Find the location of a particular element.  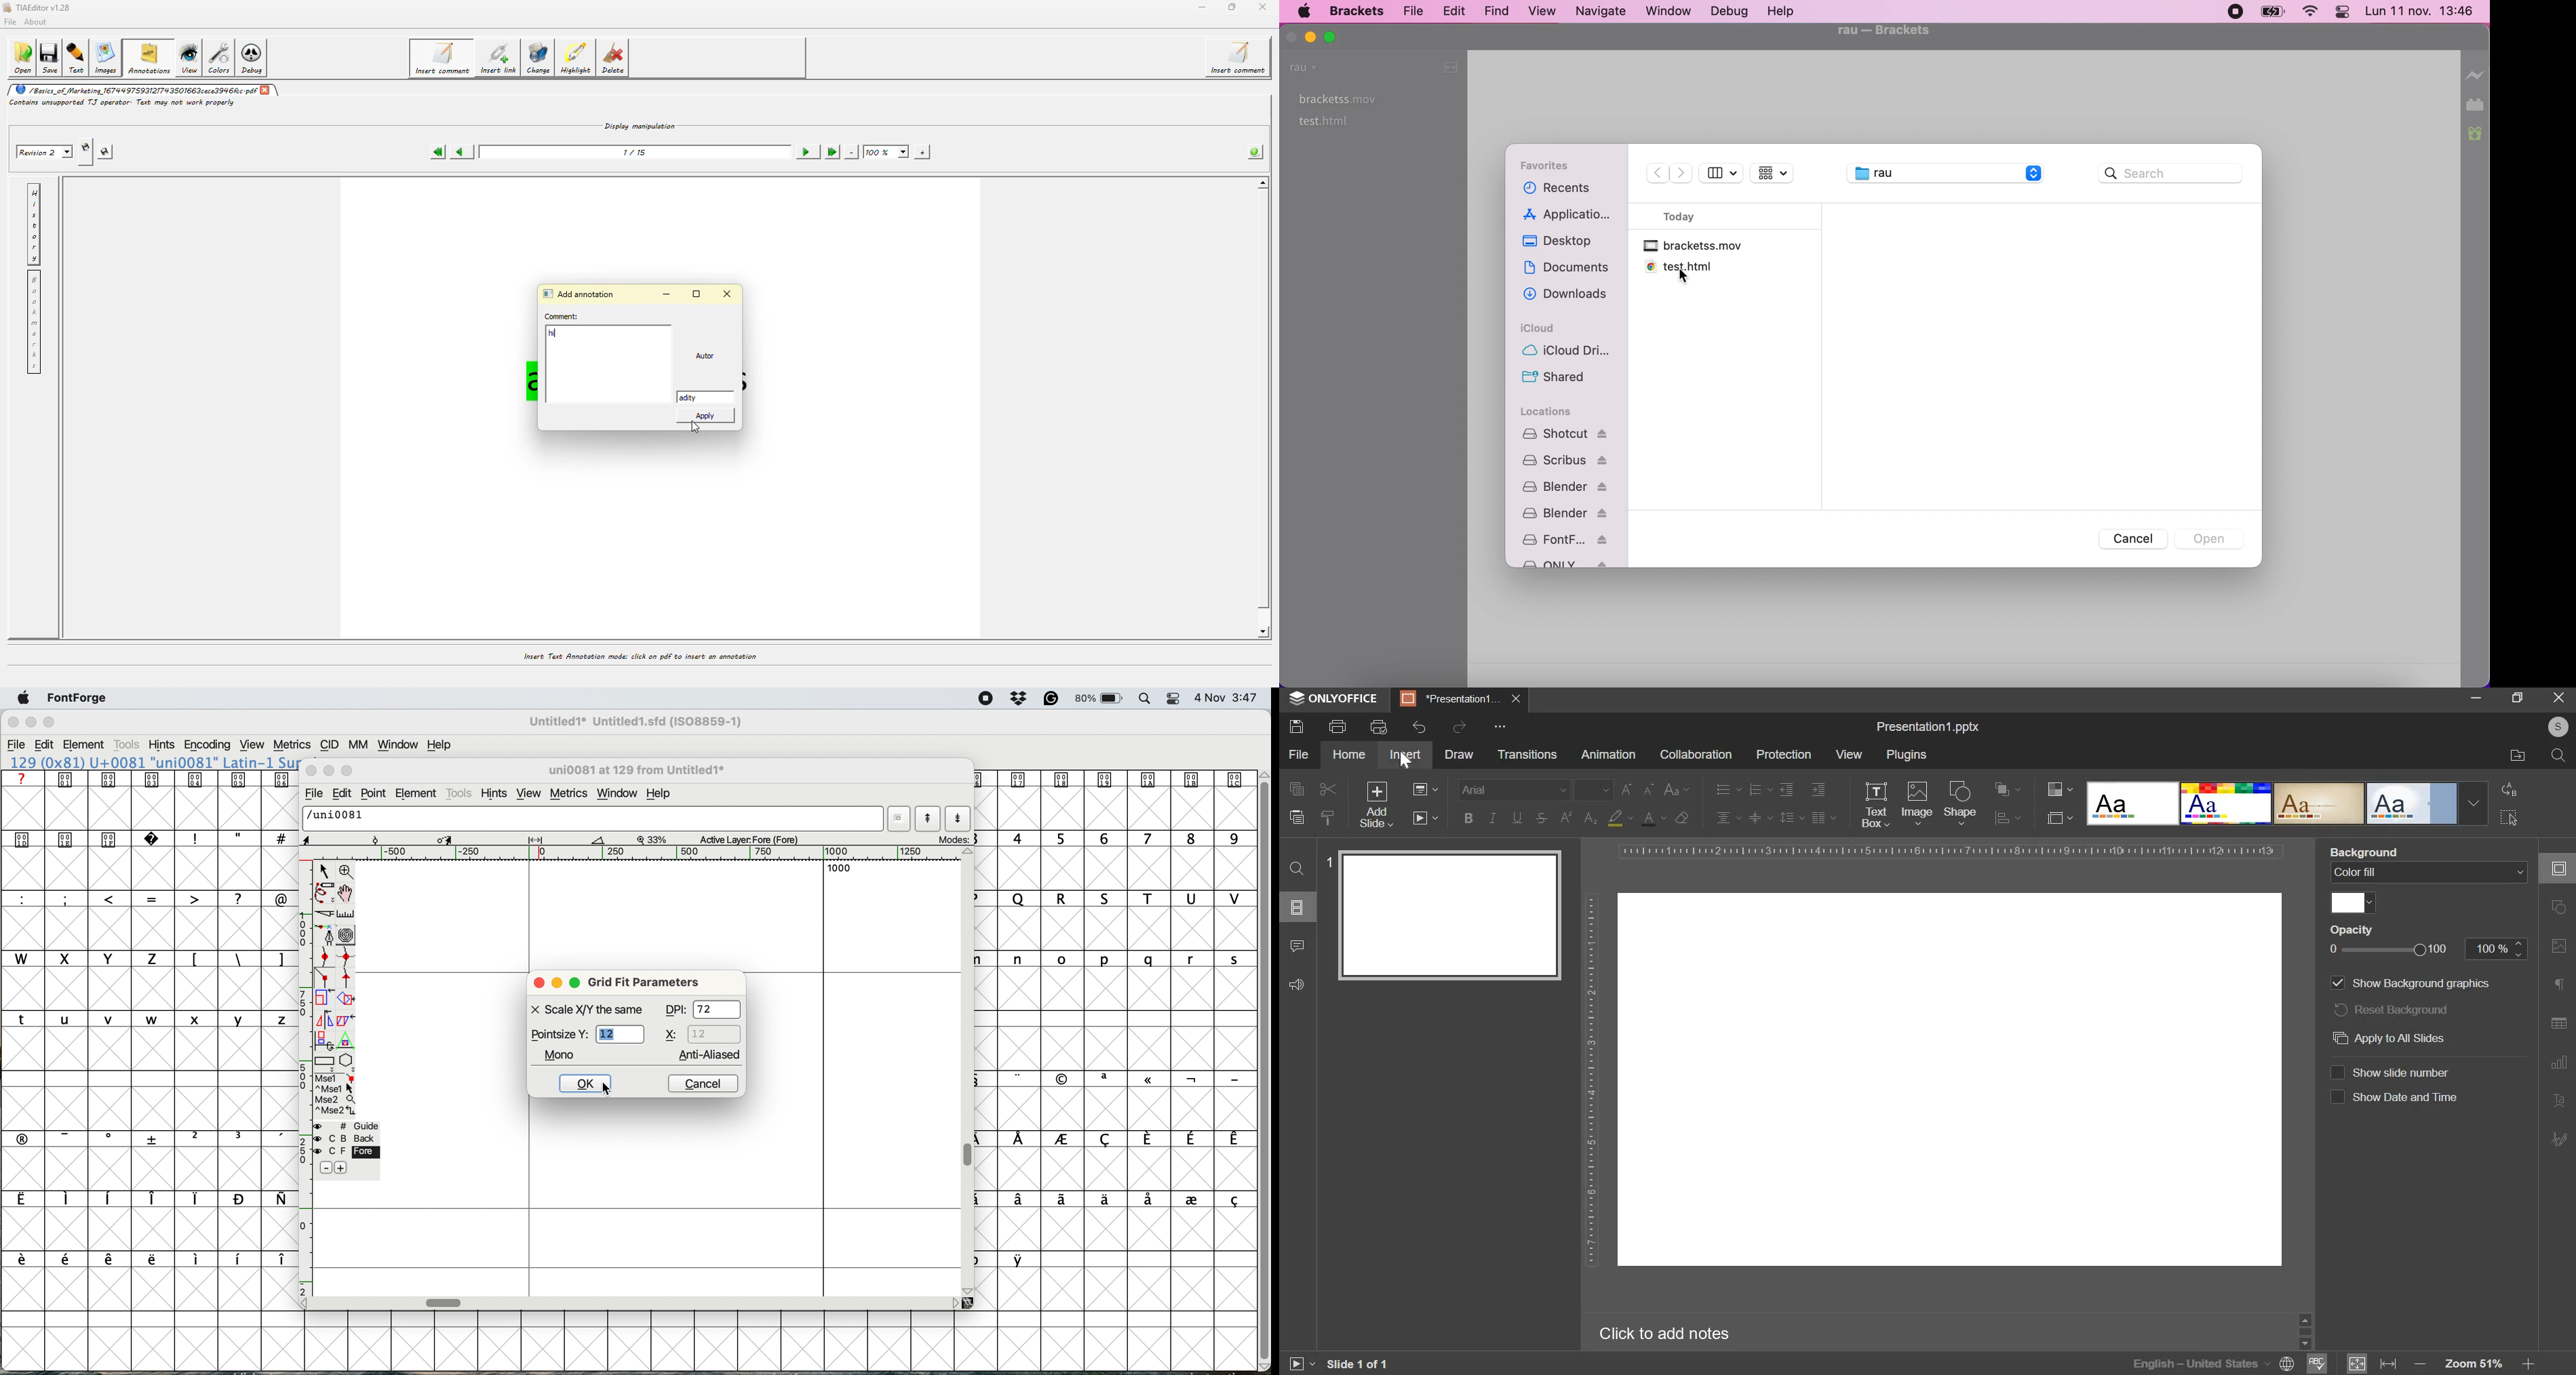

scribus is located at coordinates (1570, 461).